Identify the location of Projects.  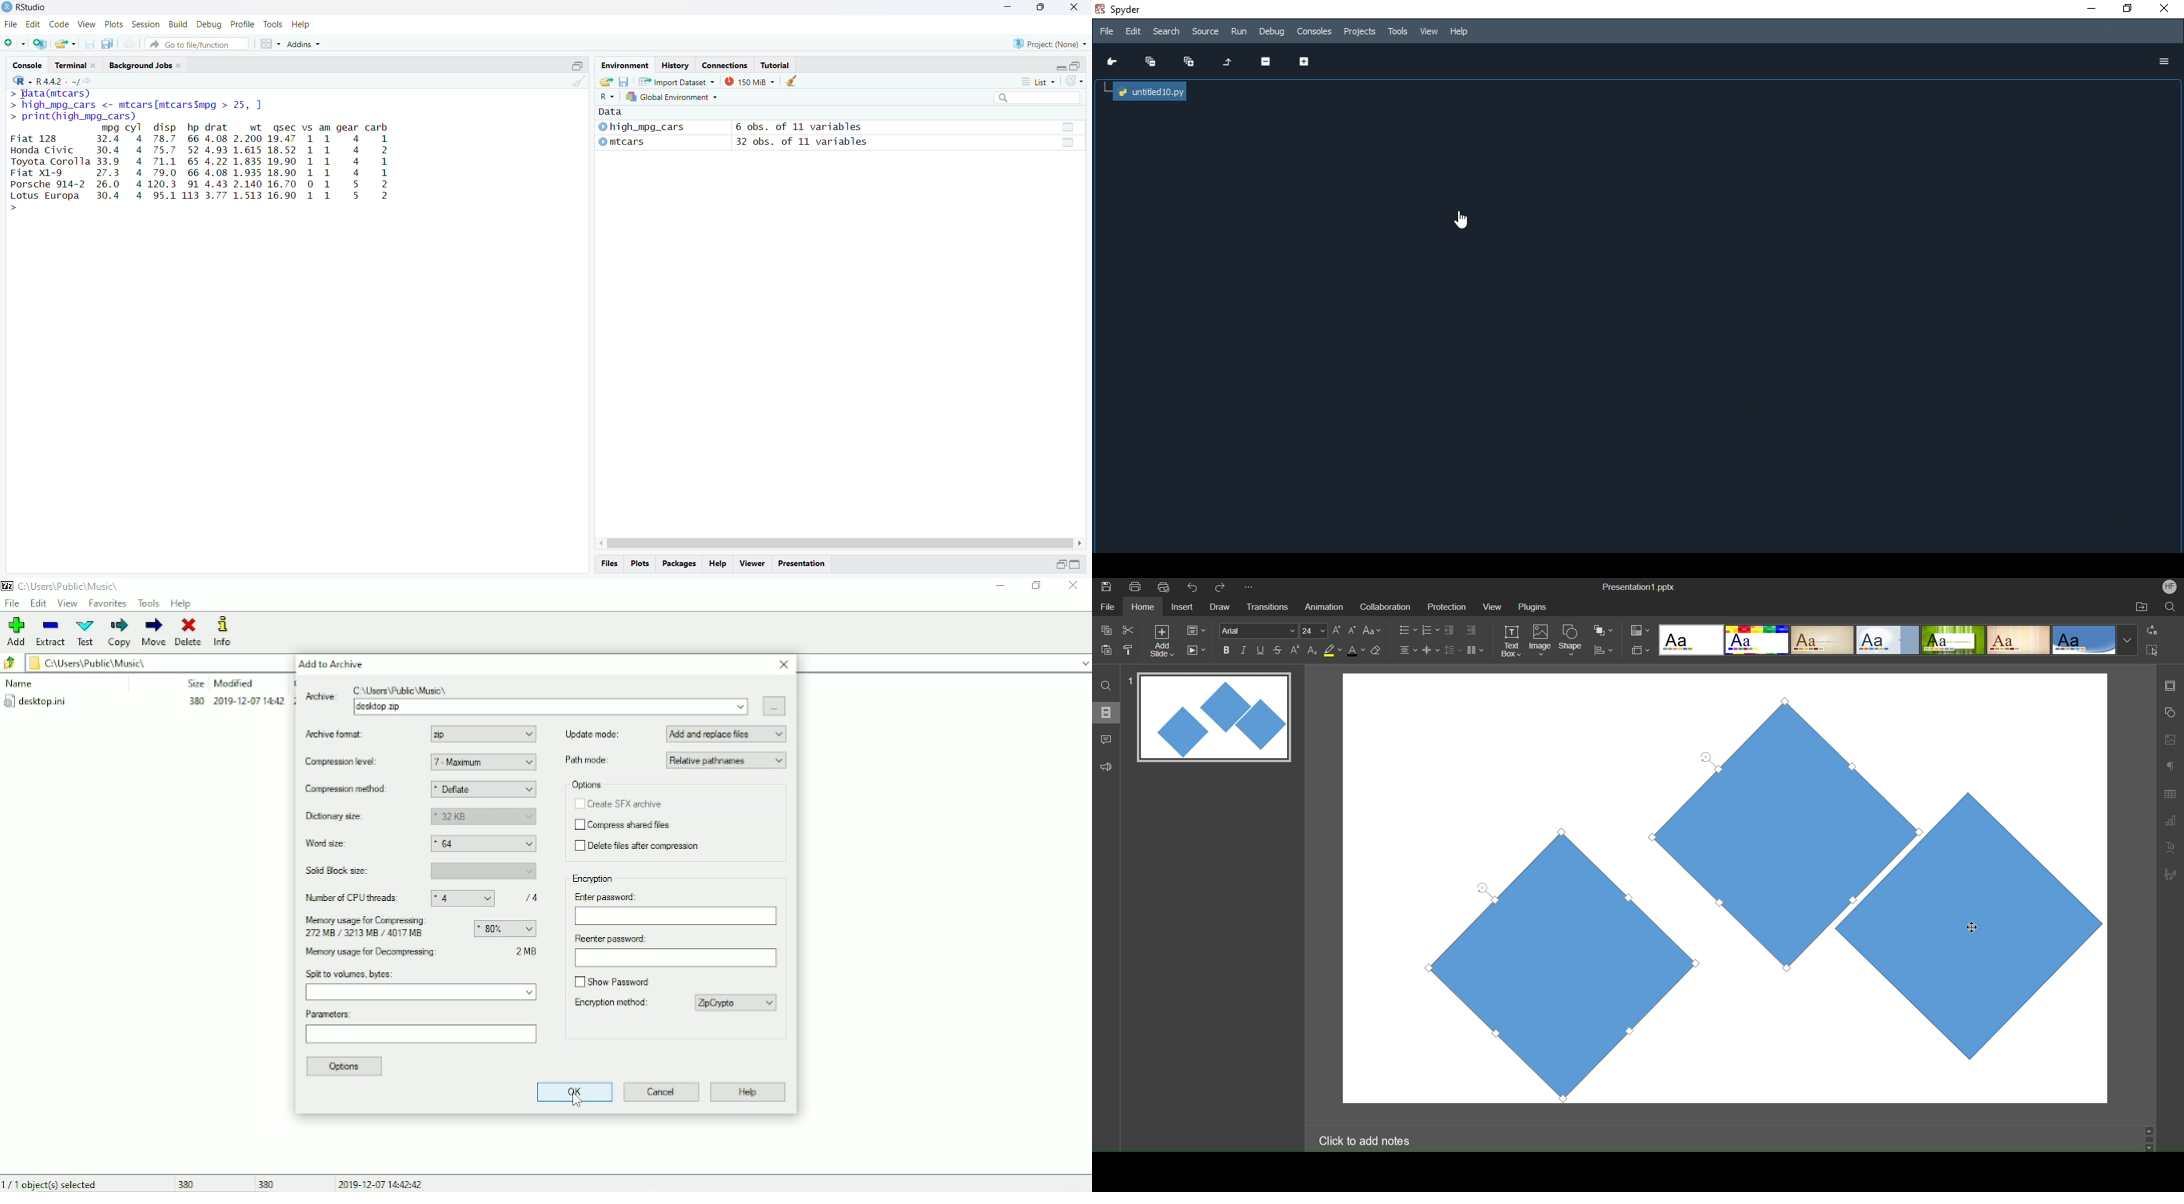
(1359, 32).